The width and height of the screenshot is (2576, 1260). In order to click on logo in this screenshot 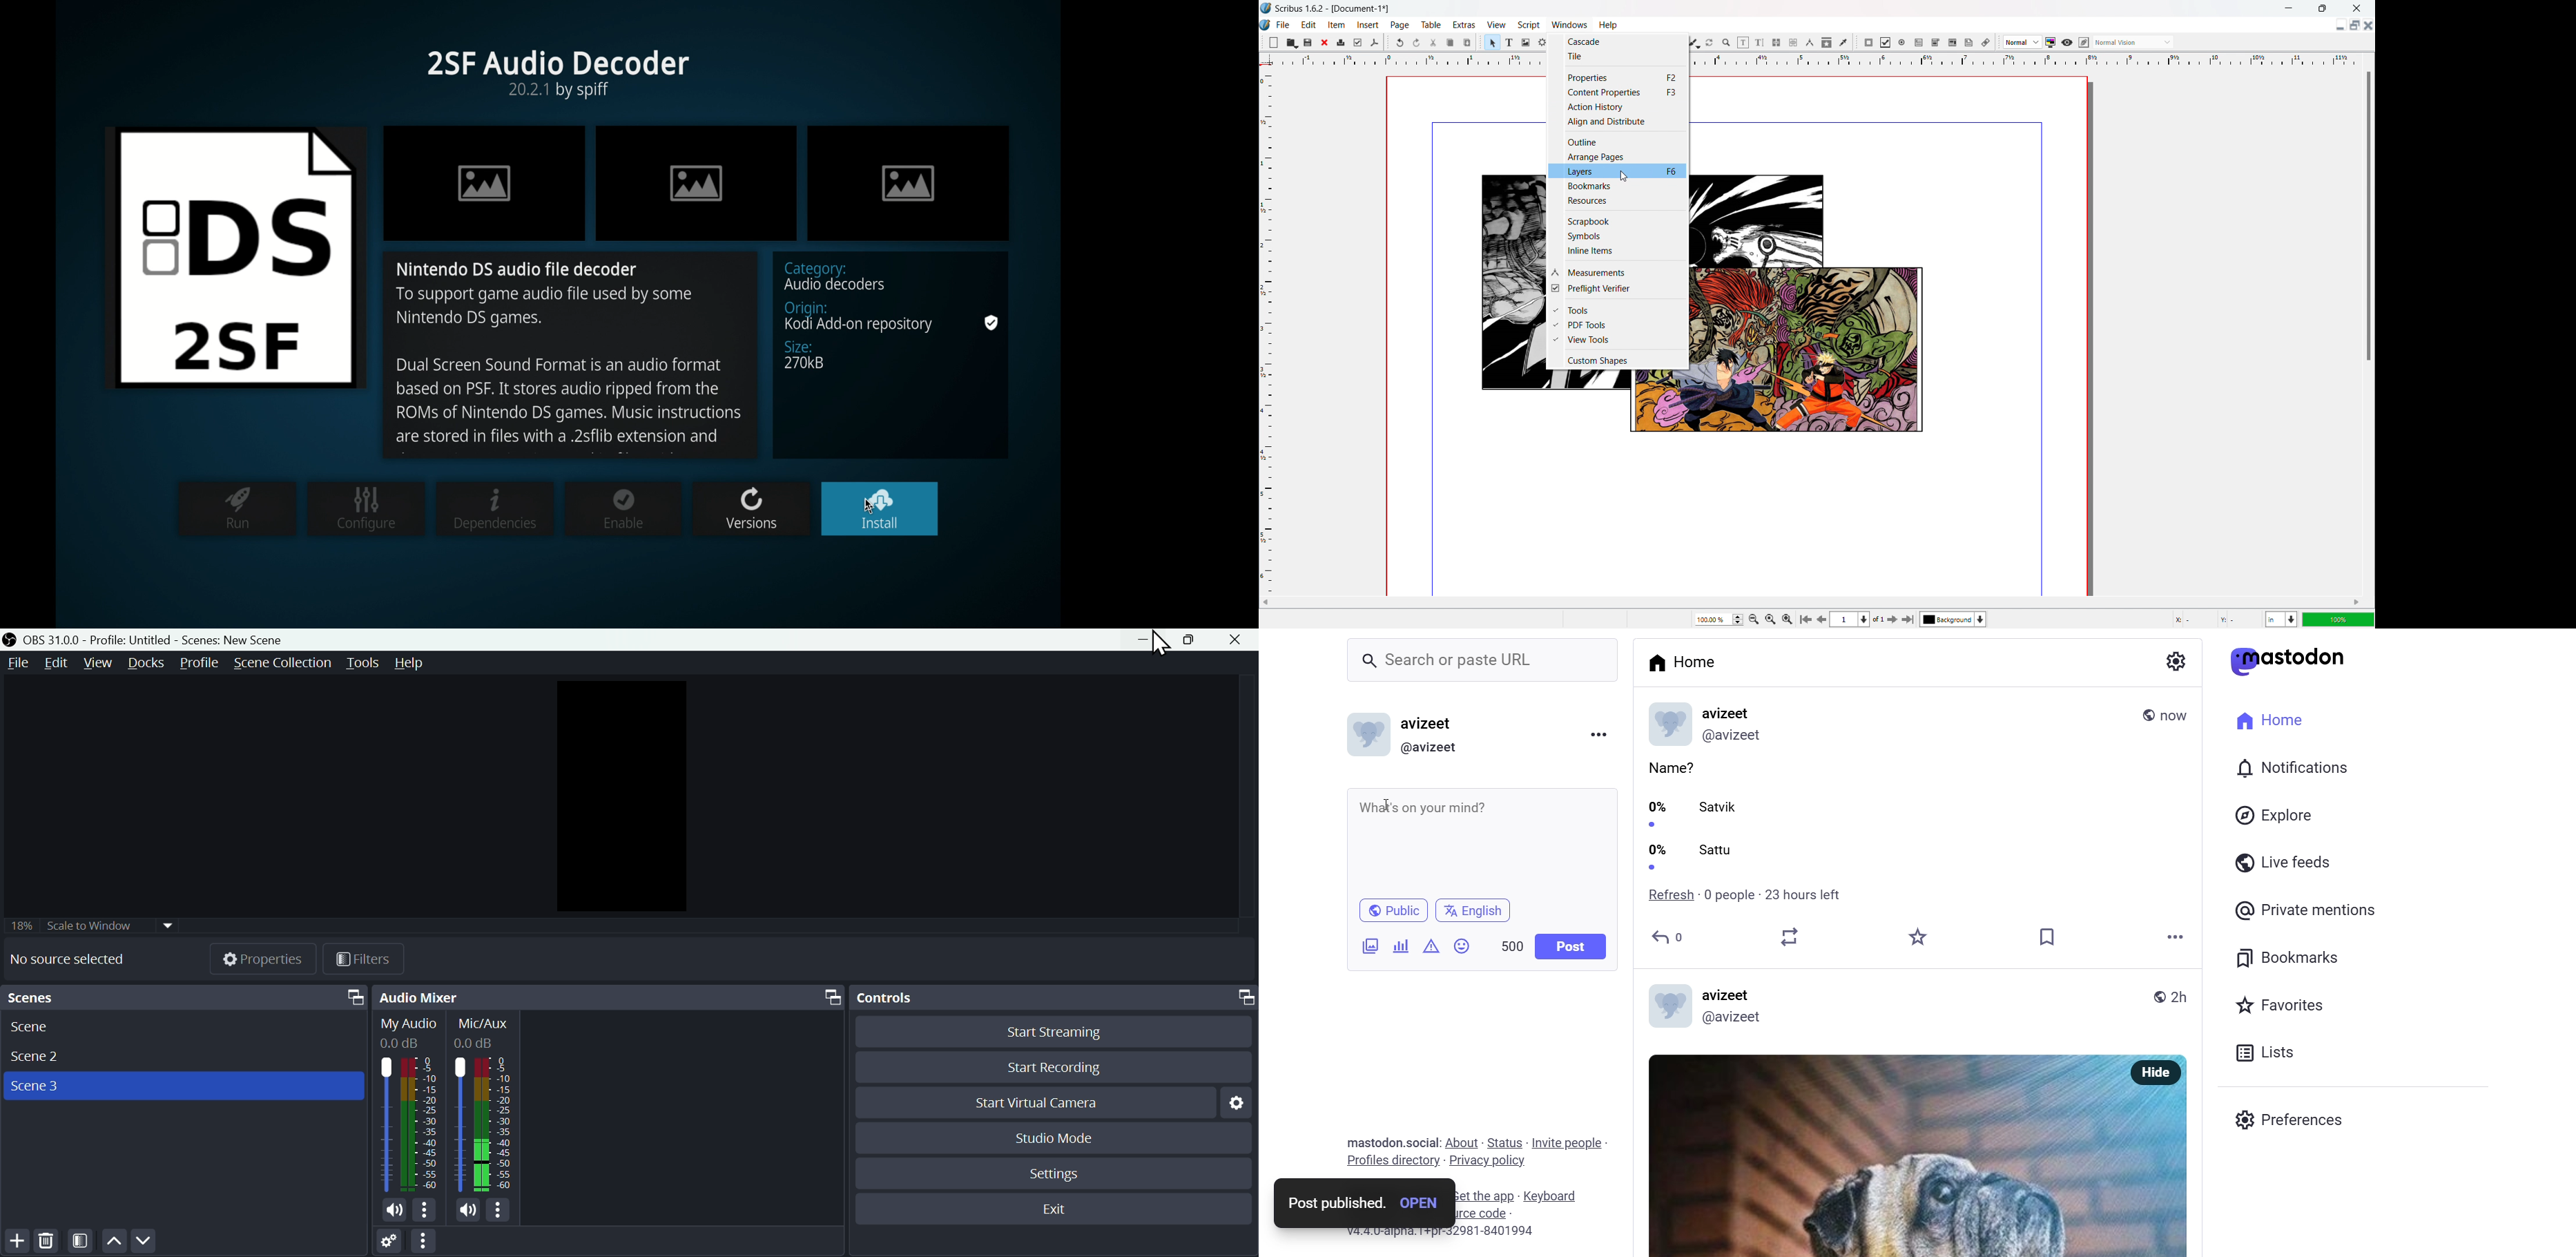, I will do `click(1266, 8)`.